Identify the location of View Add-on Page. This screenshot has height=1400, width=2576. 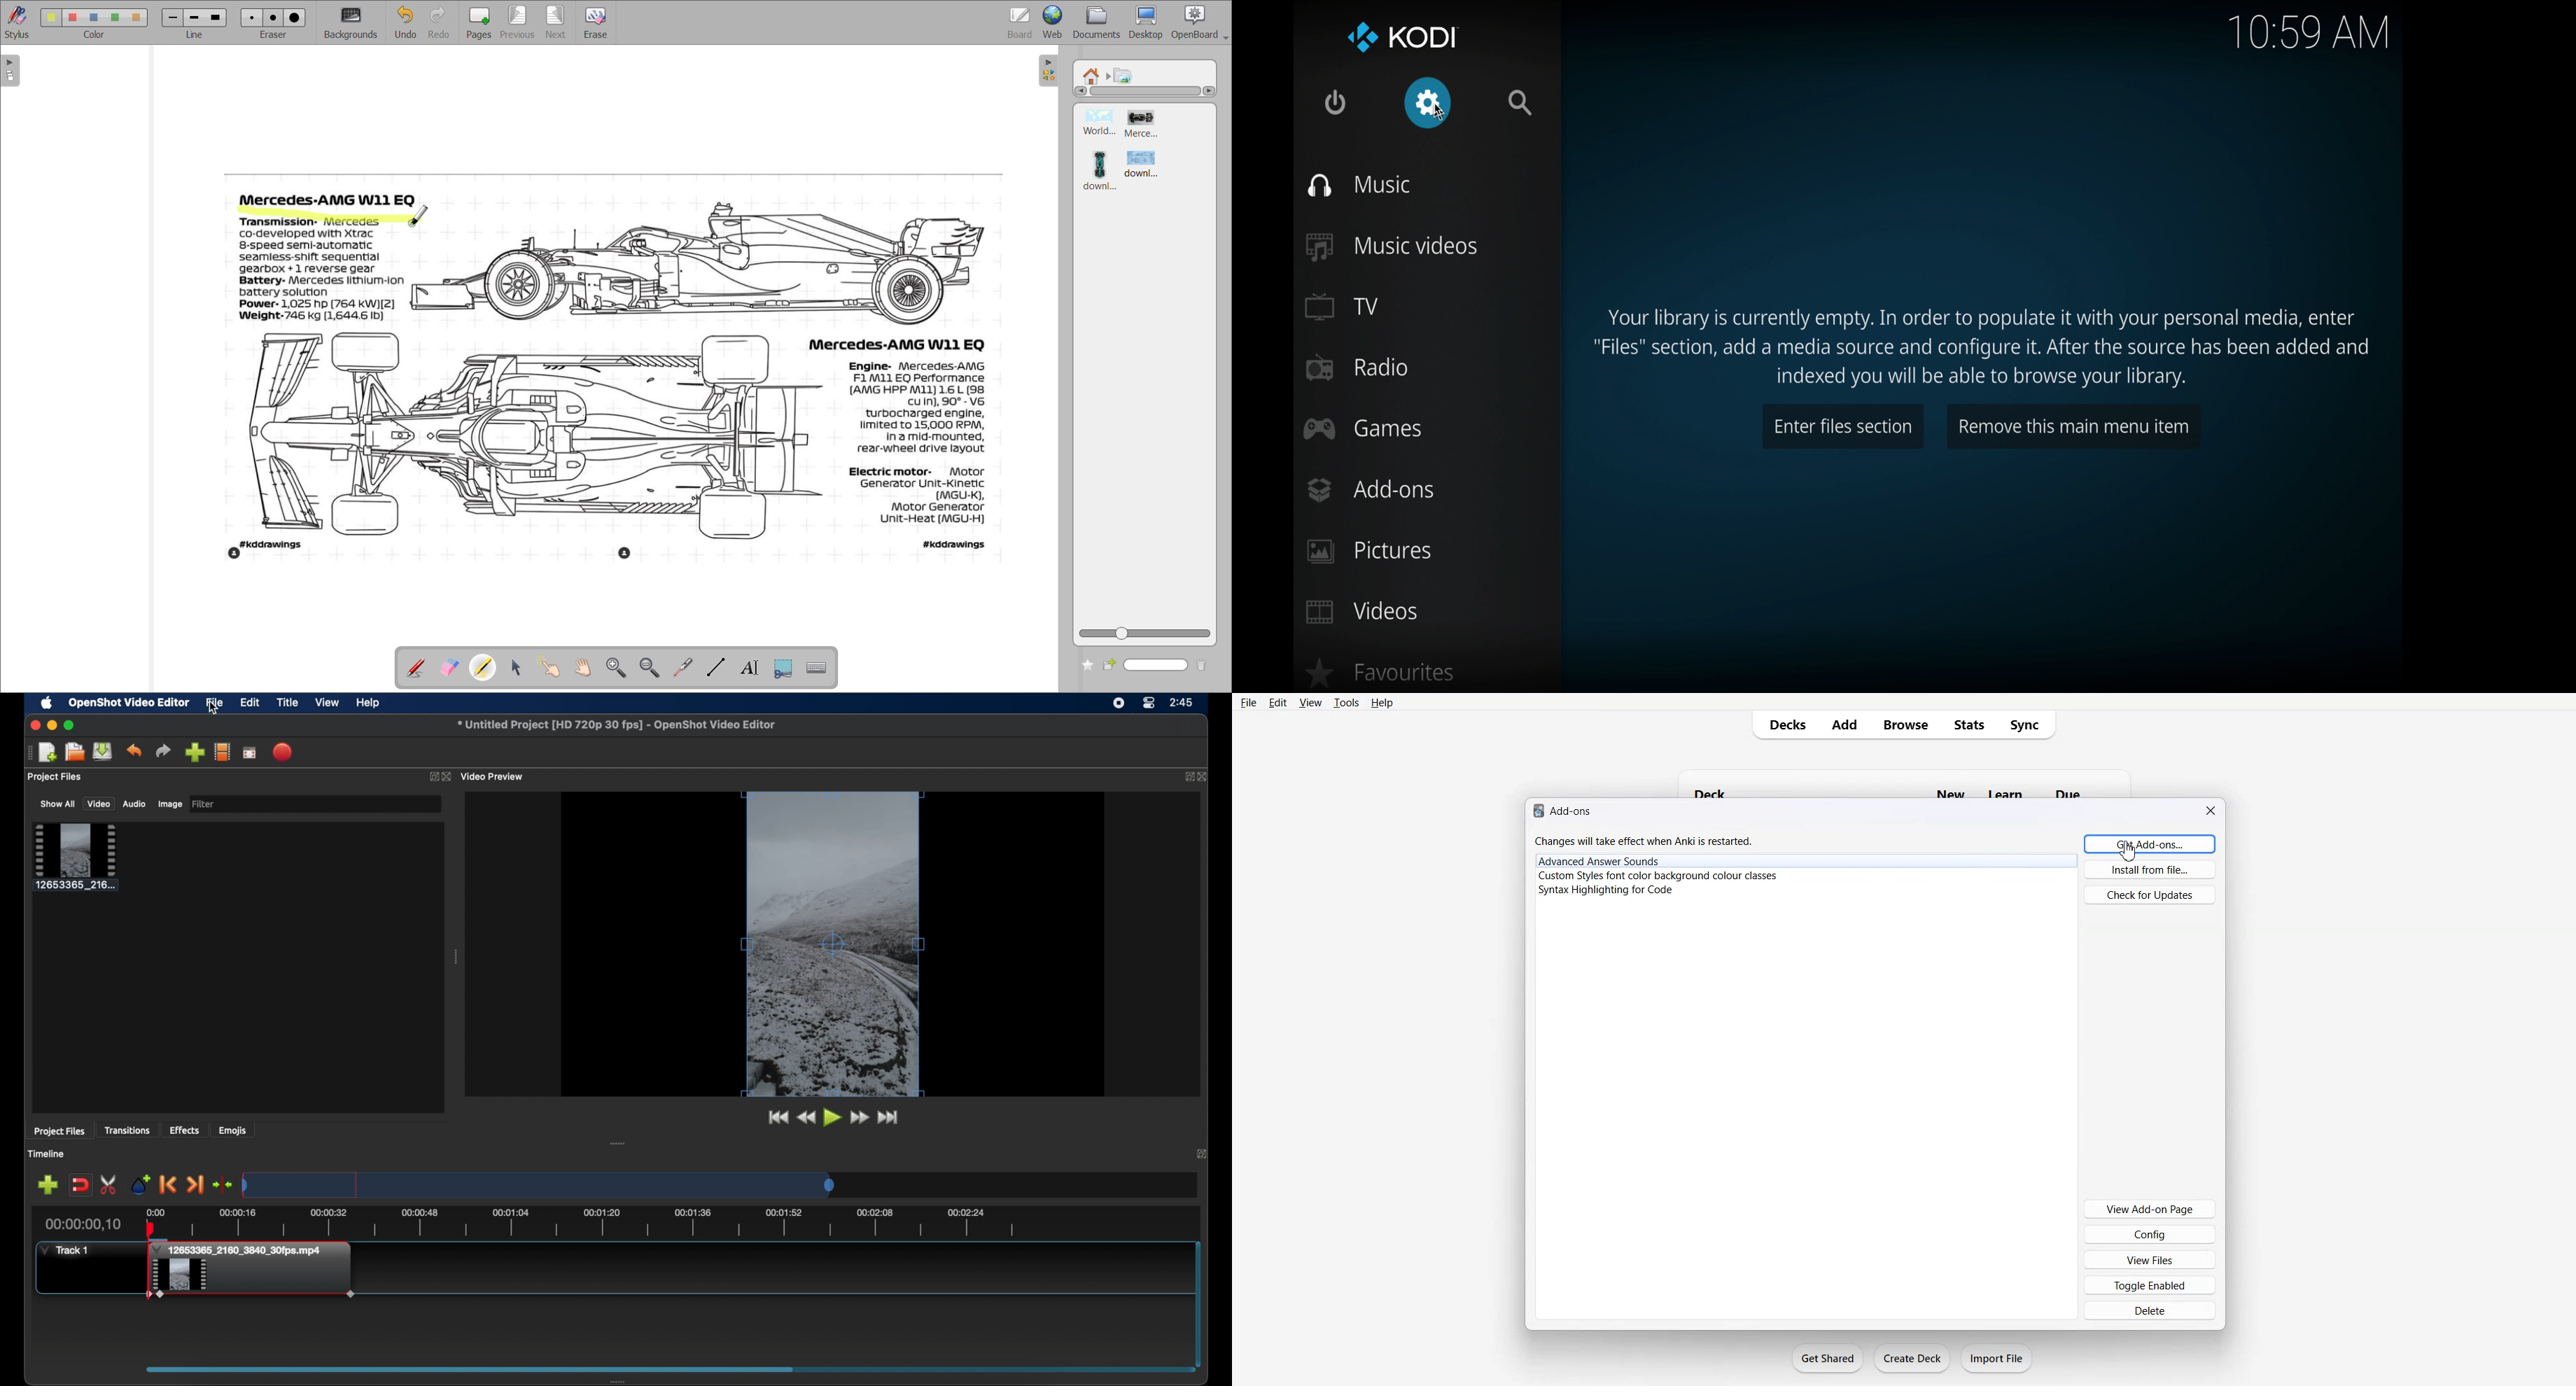
(2149, 1208).